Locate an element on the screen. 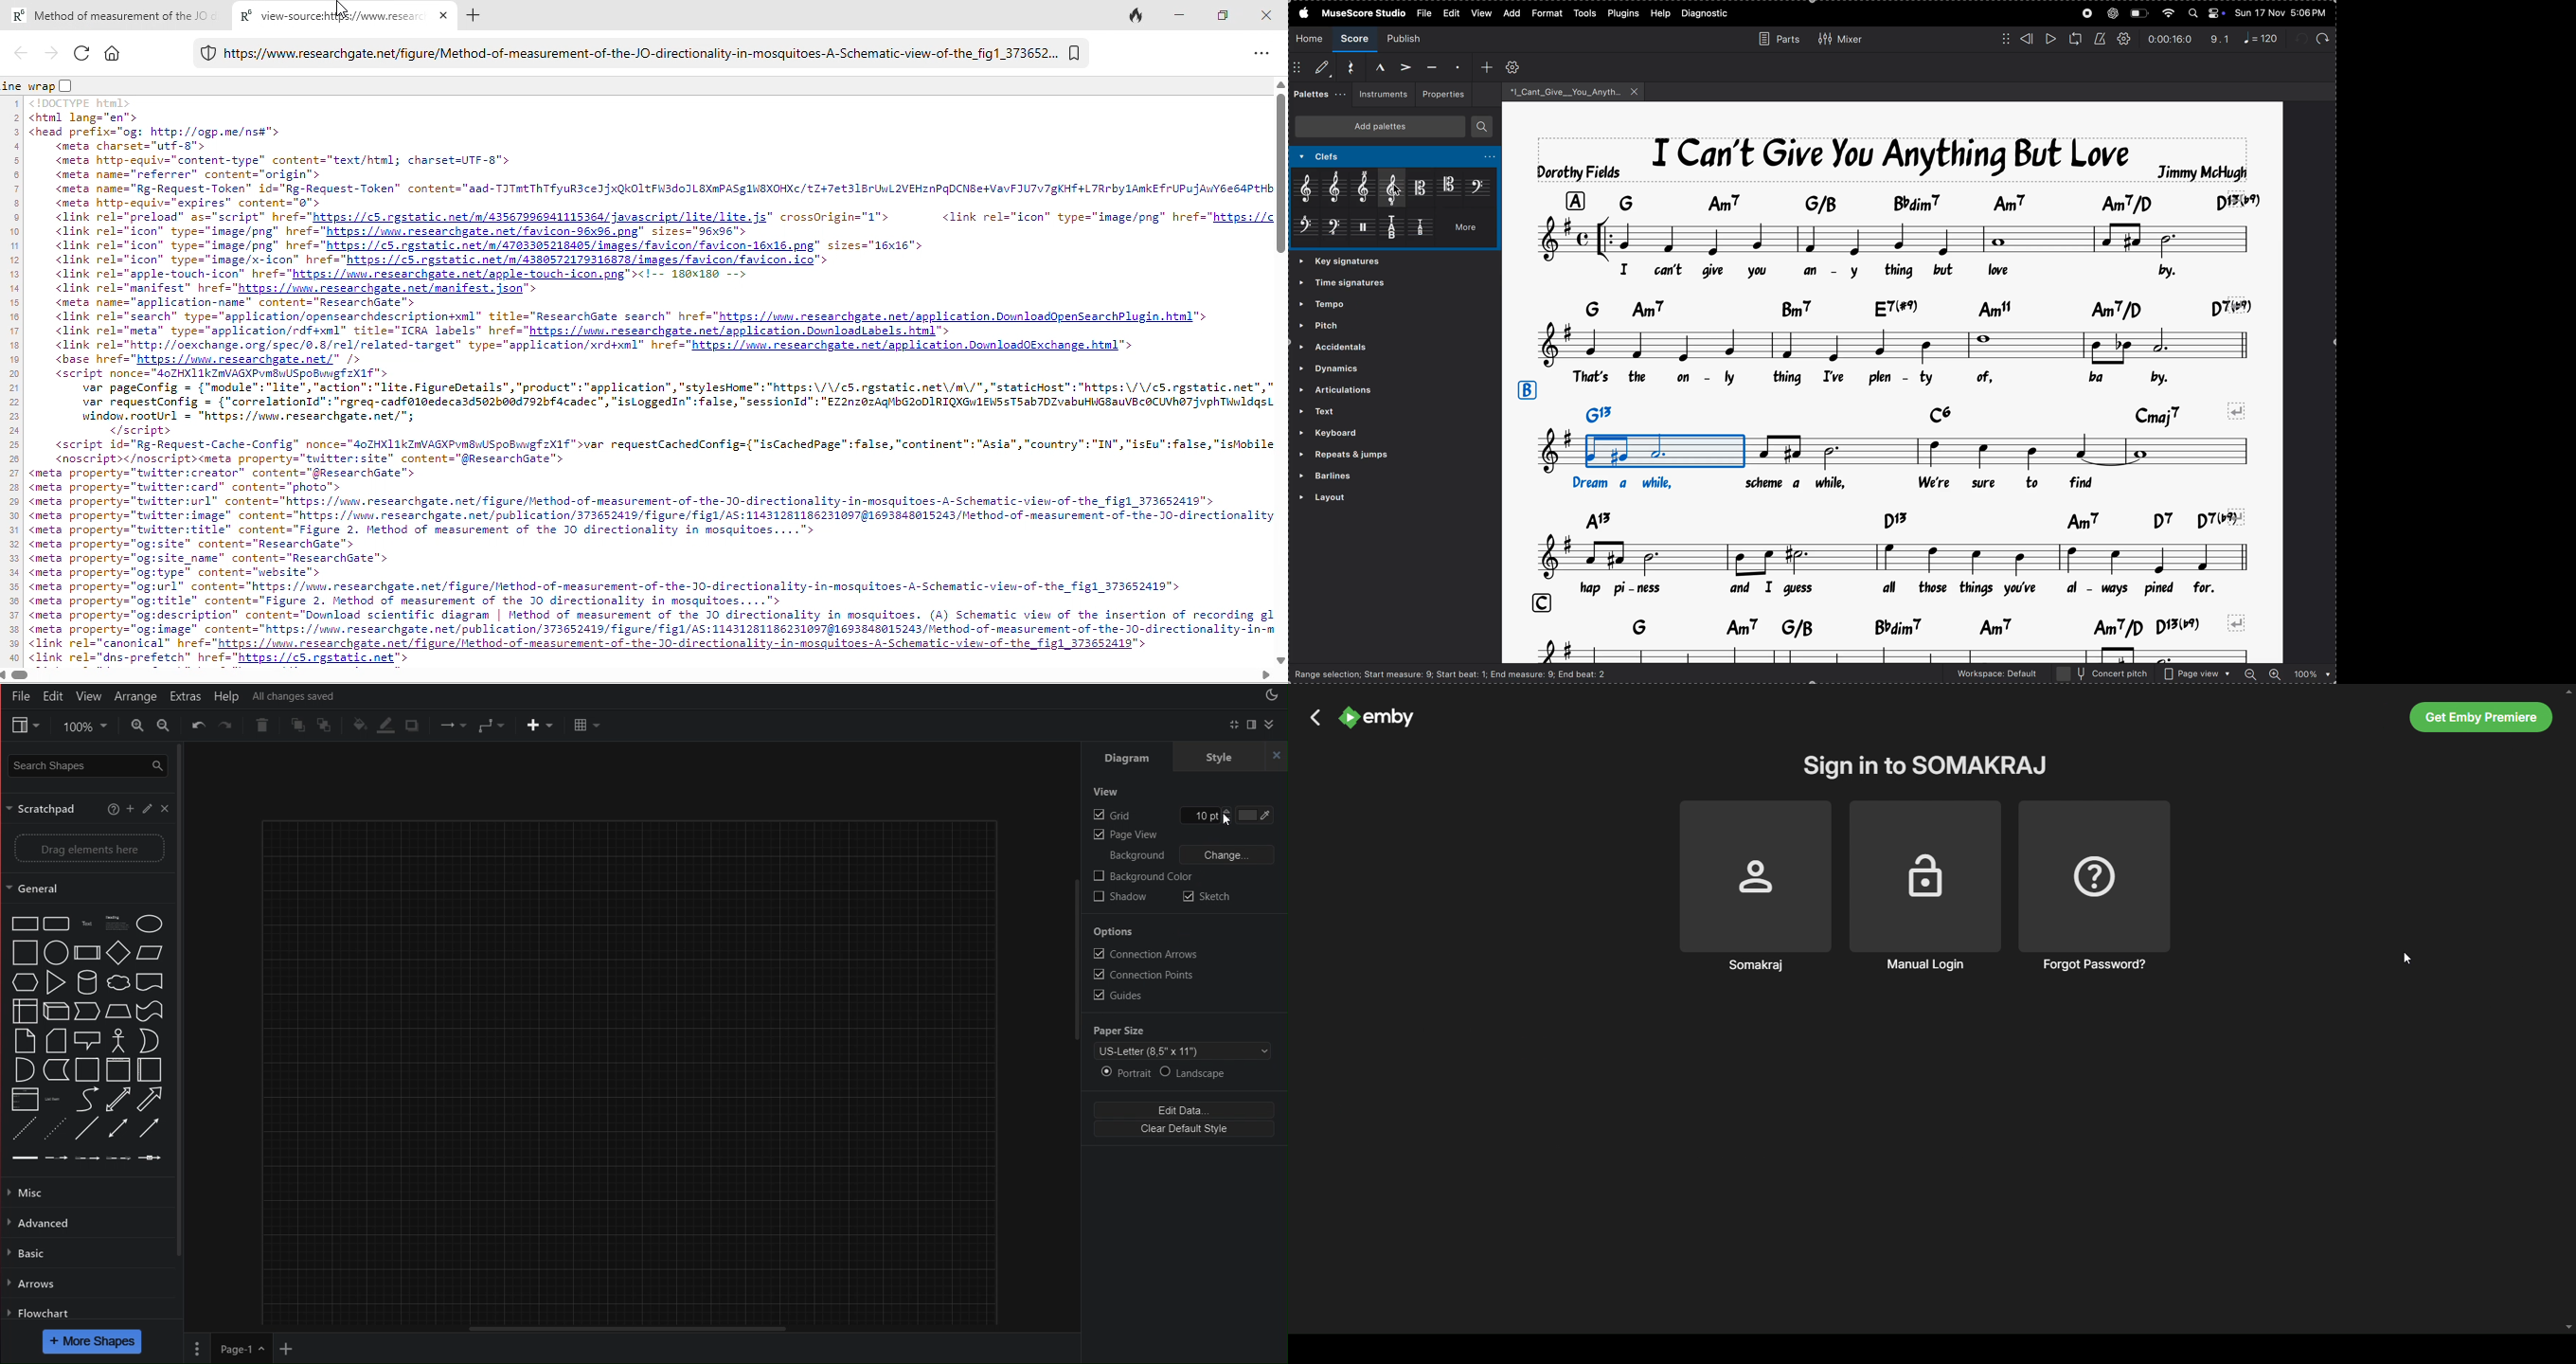 This screenshot has width=2576, height=1372. both side arrows is located at coordinates (116, 1099).